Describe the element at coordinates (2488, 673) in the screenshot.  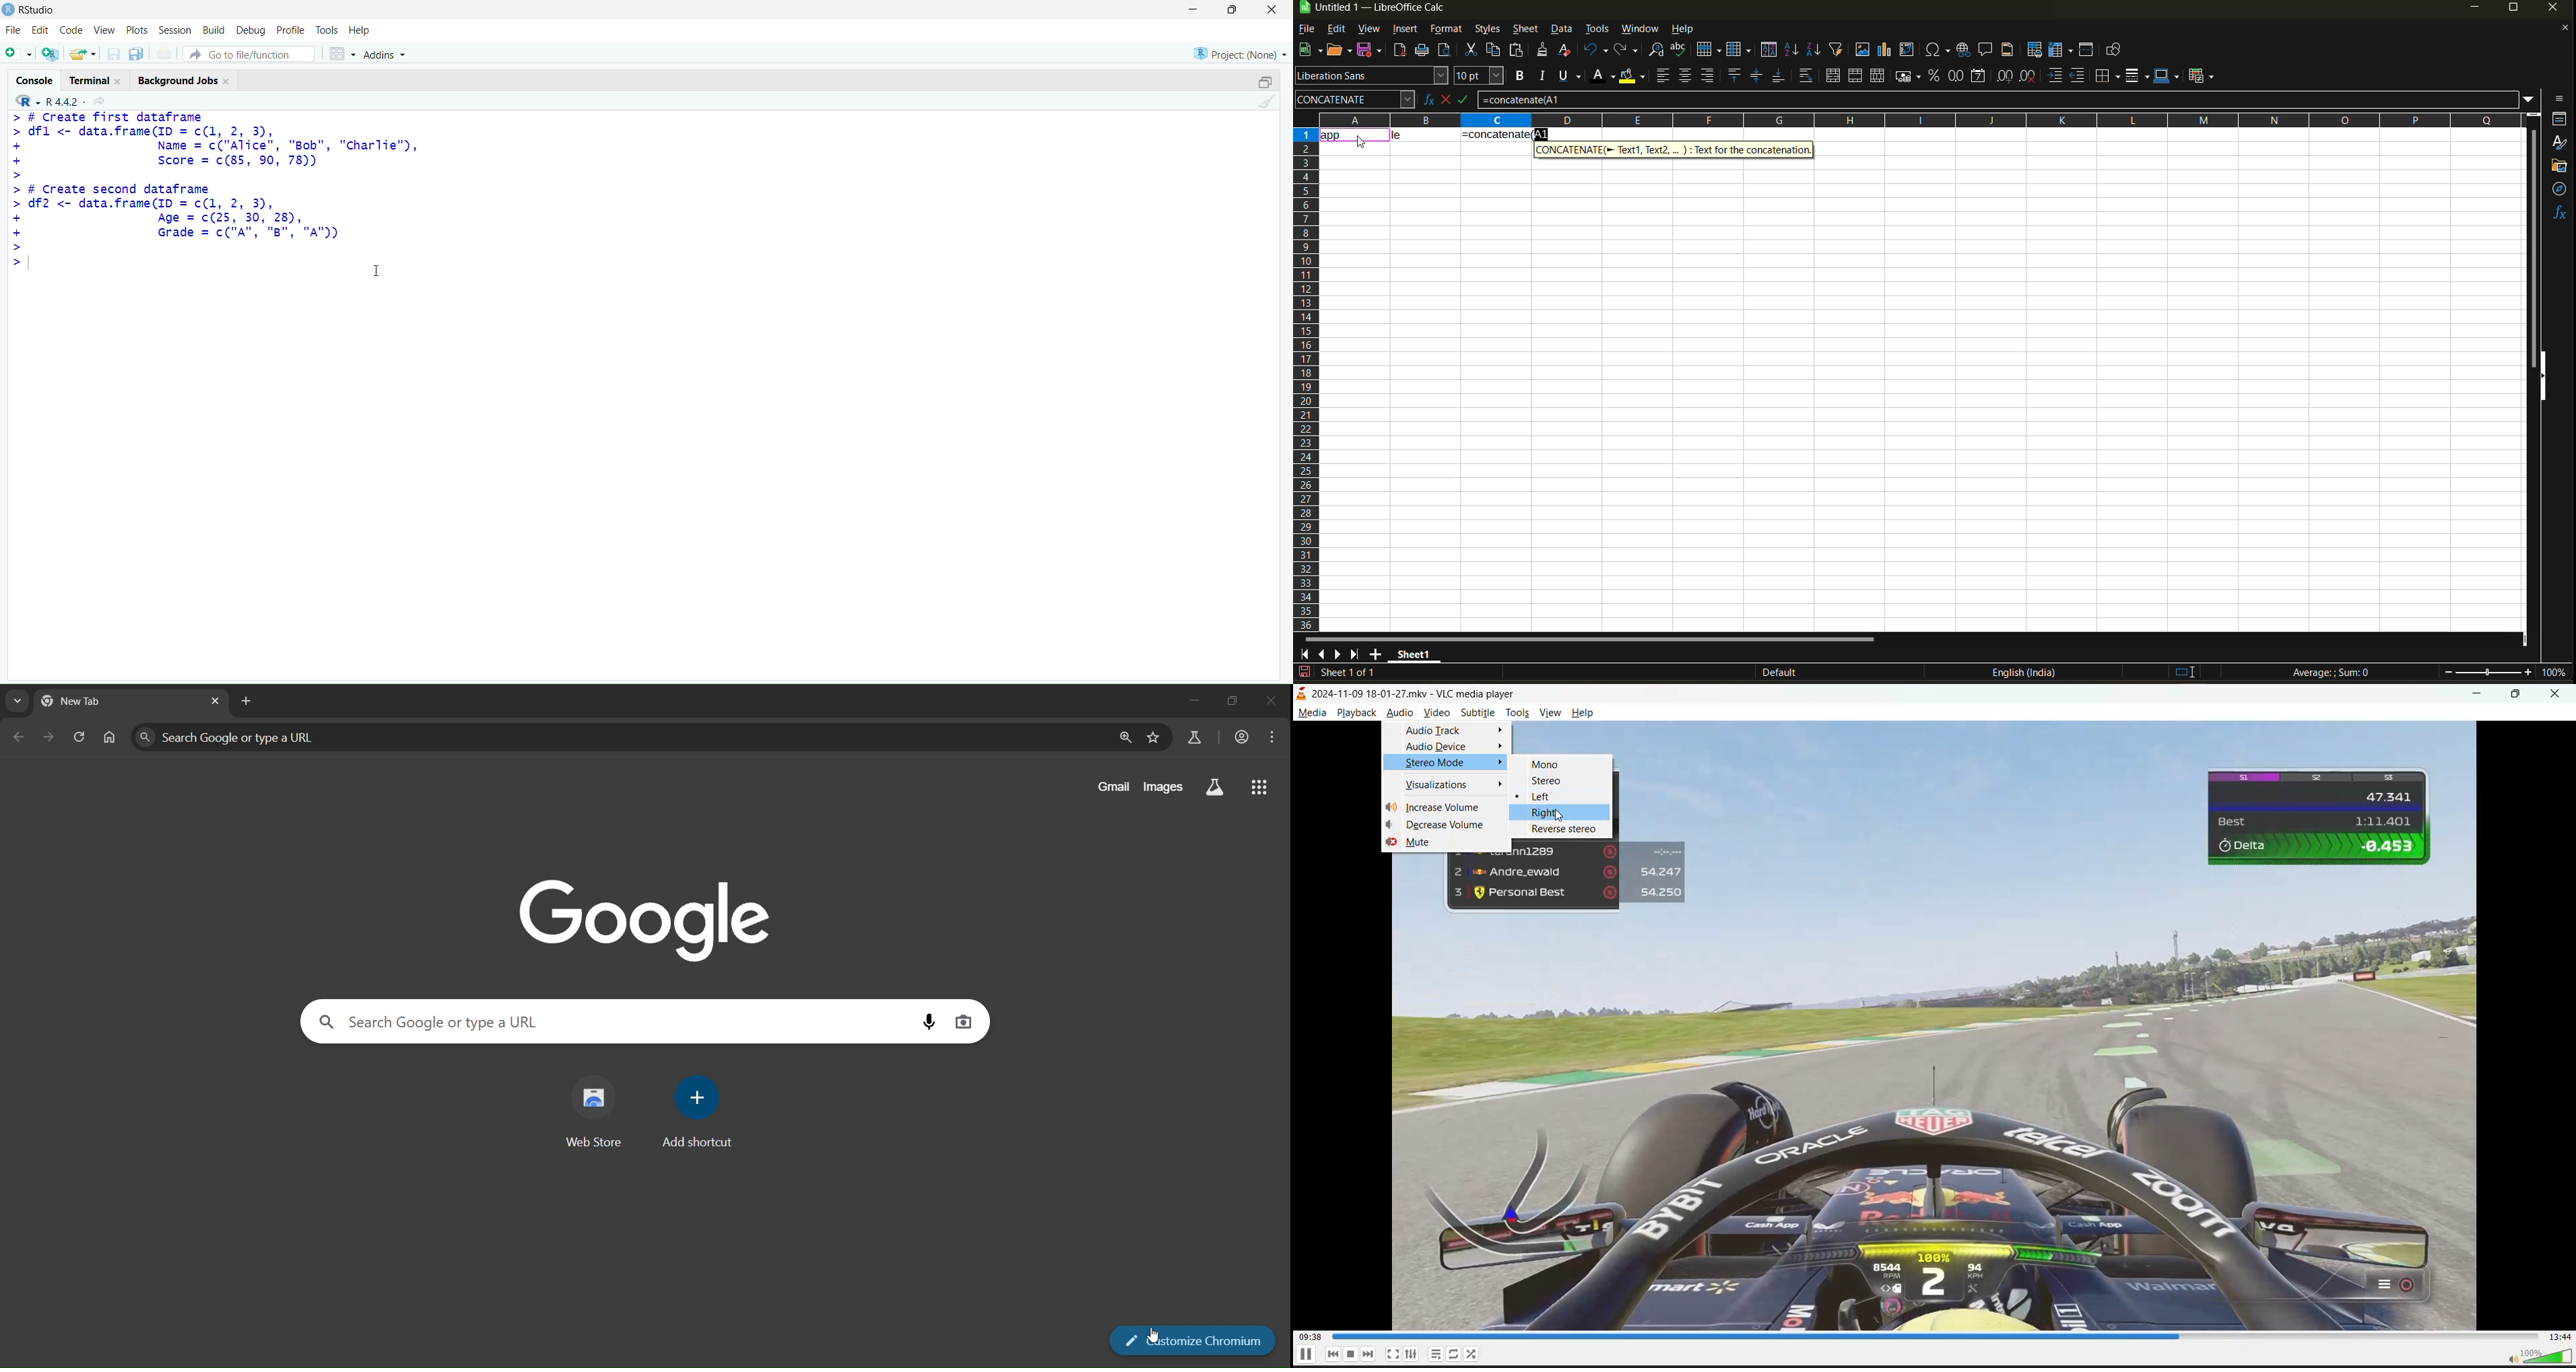
I see `zoom slider` at that location.